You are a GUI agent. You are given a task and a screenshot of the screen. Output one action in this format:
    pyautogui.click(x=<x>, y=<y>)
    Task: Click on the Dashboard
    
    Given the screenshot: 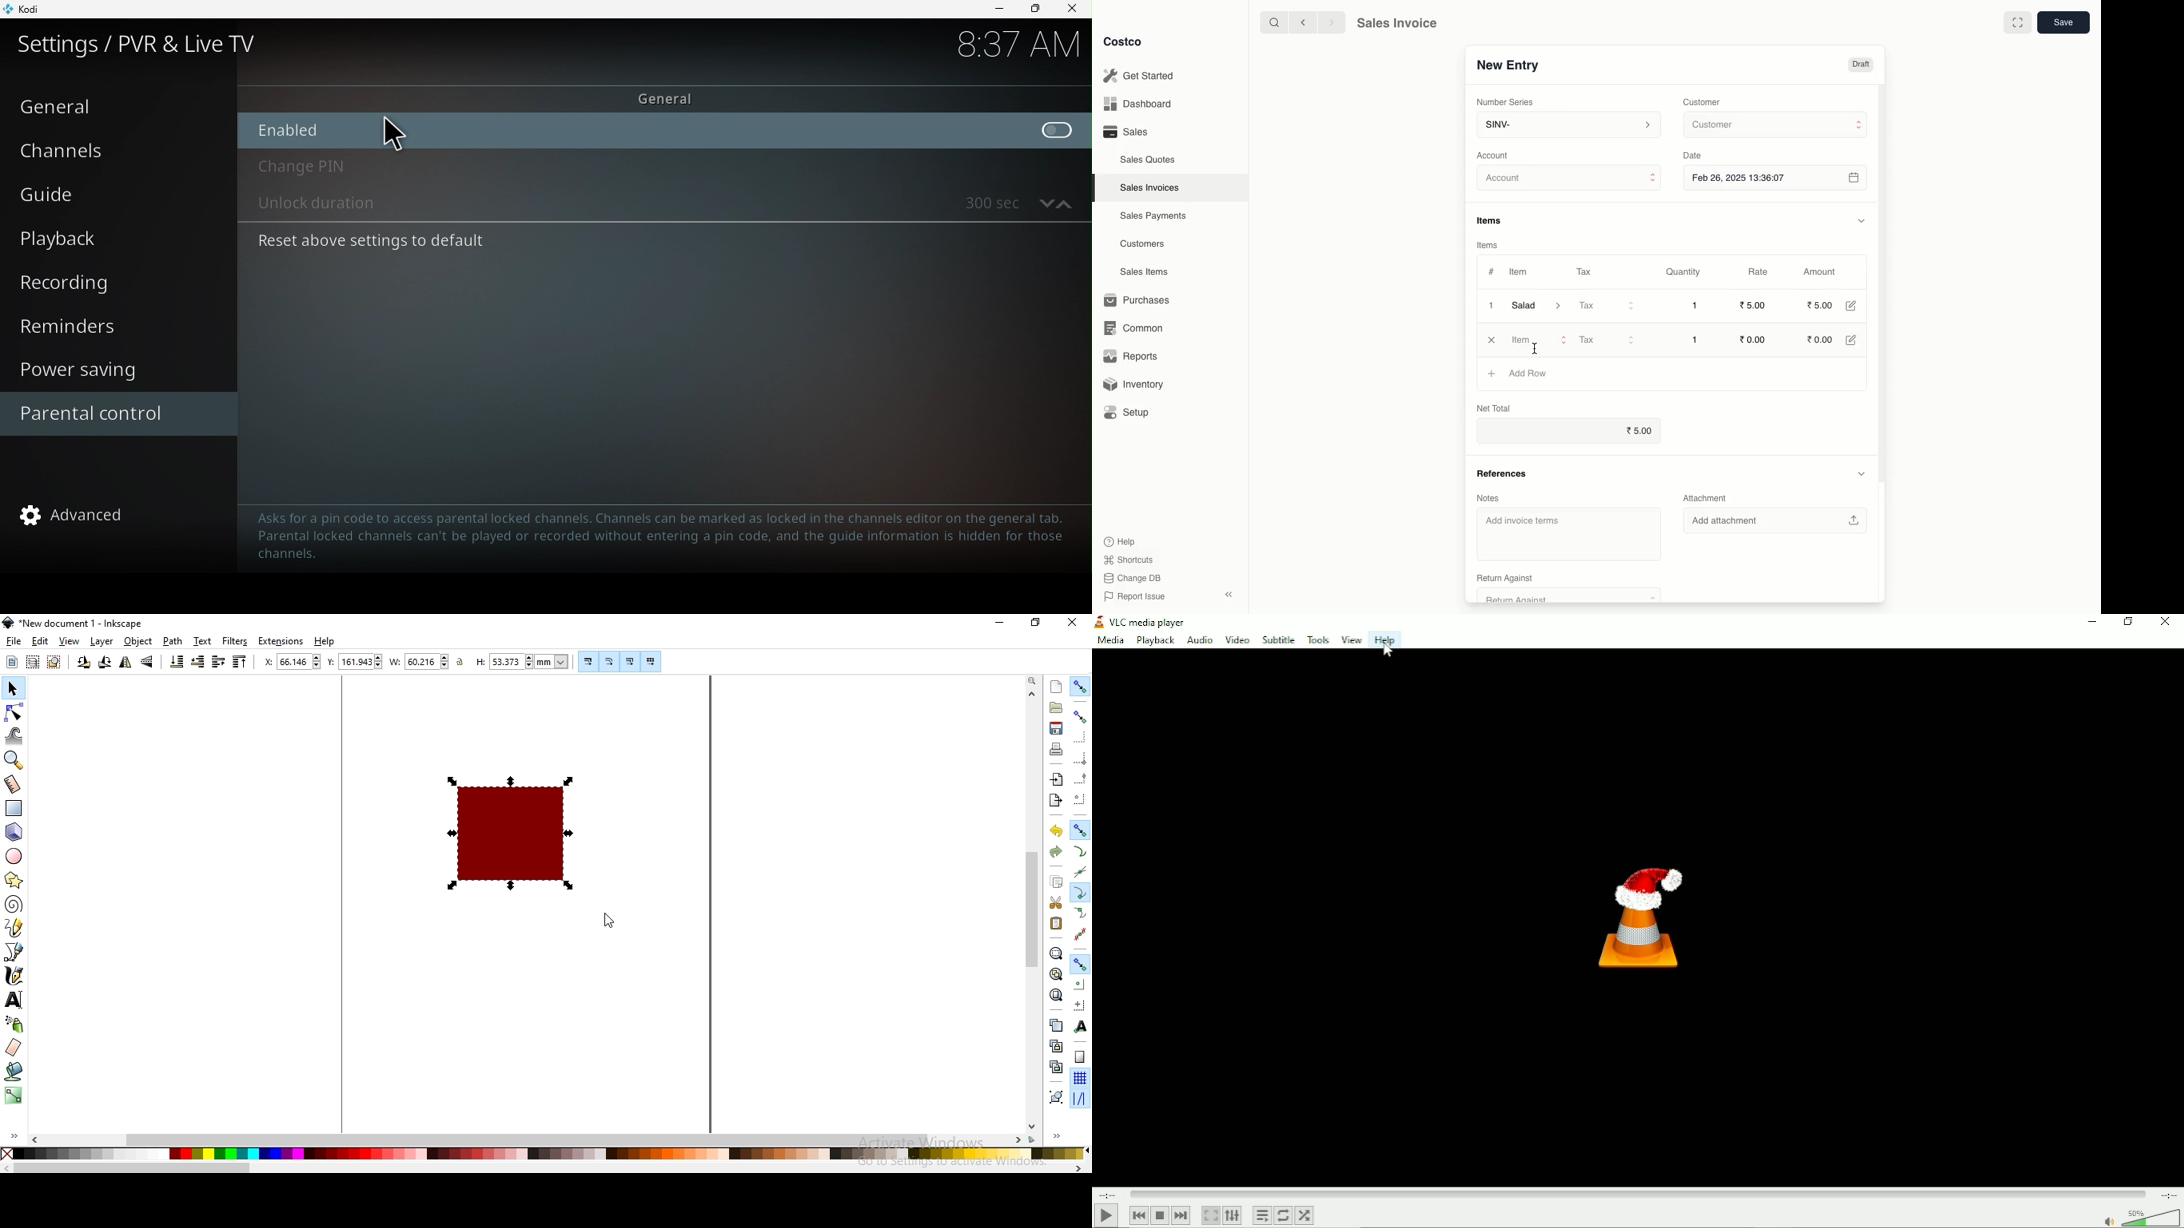 What is the action you would take?
    pyautogui.click(x=1135, y=104)
    